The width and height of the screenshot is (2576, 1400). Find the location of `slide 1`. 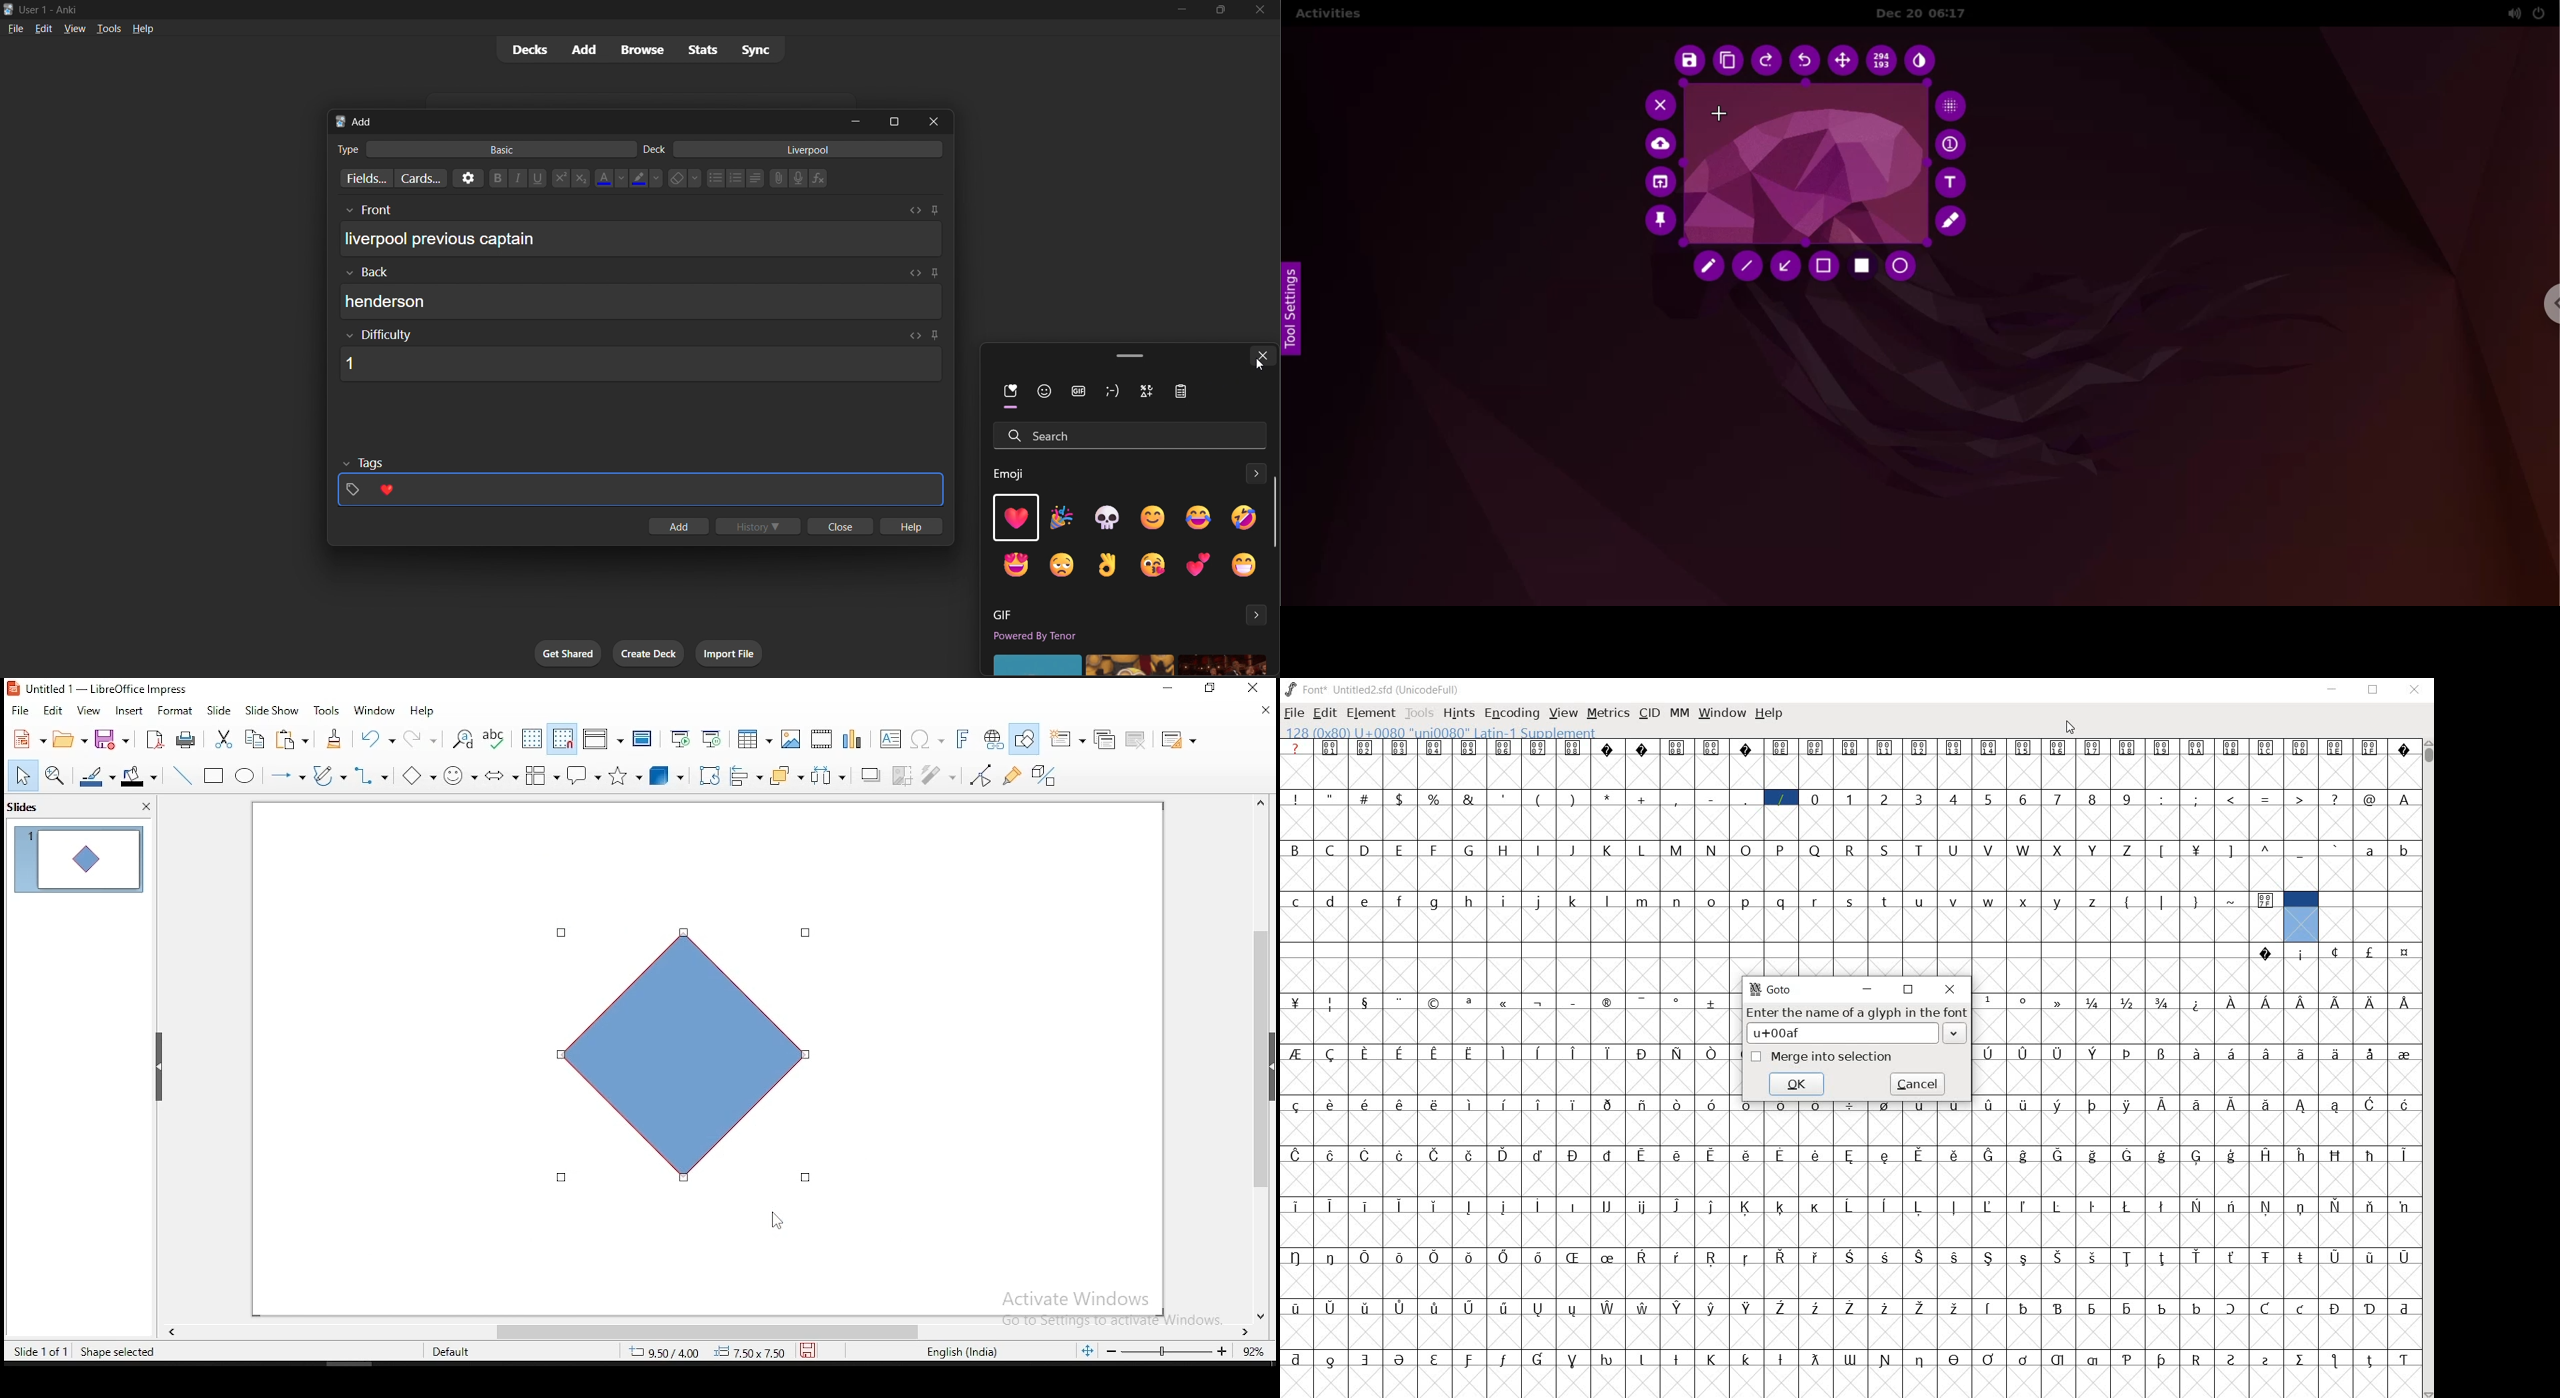

slide 1 is located at coordinates (76, 858).